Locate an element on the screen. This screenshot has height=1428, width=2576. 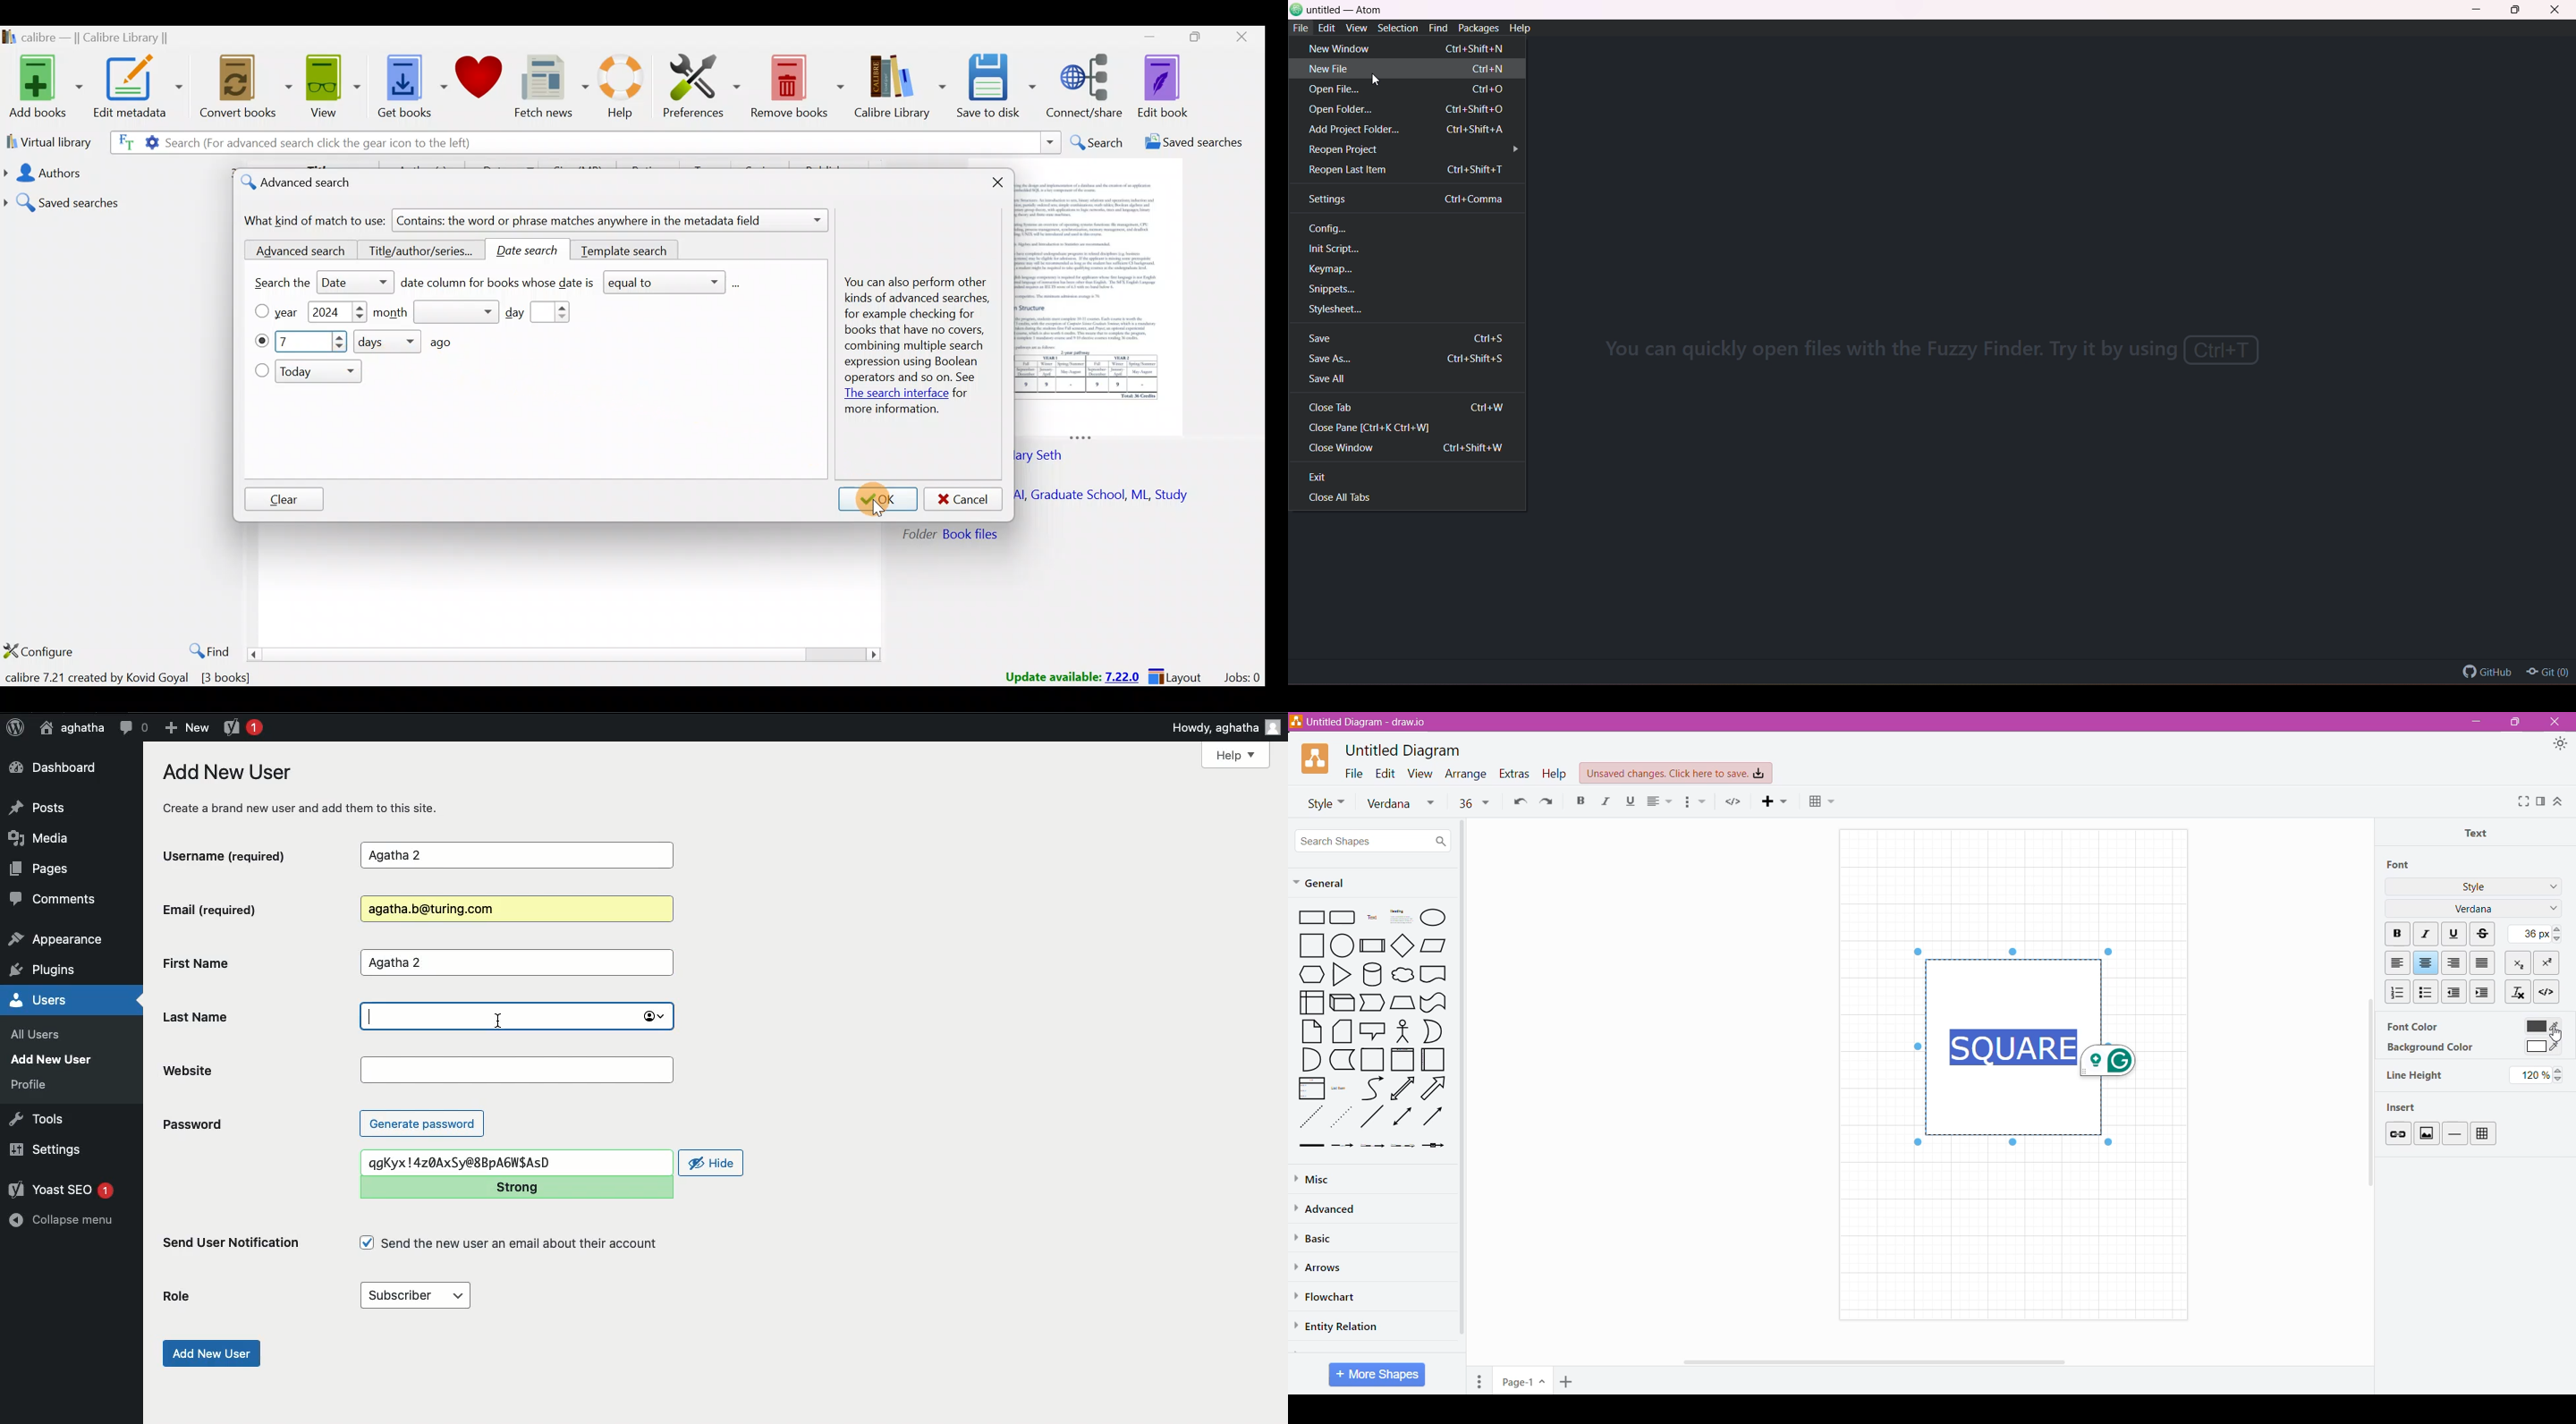
Restore Down is located at coordinates (2512, 723).